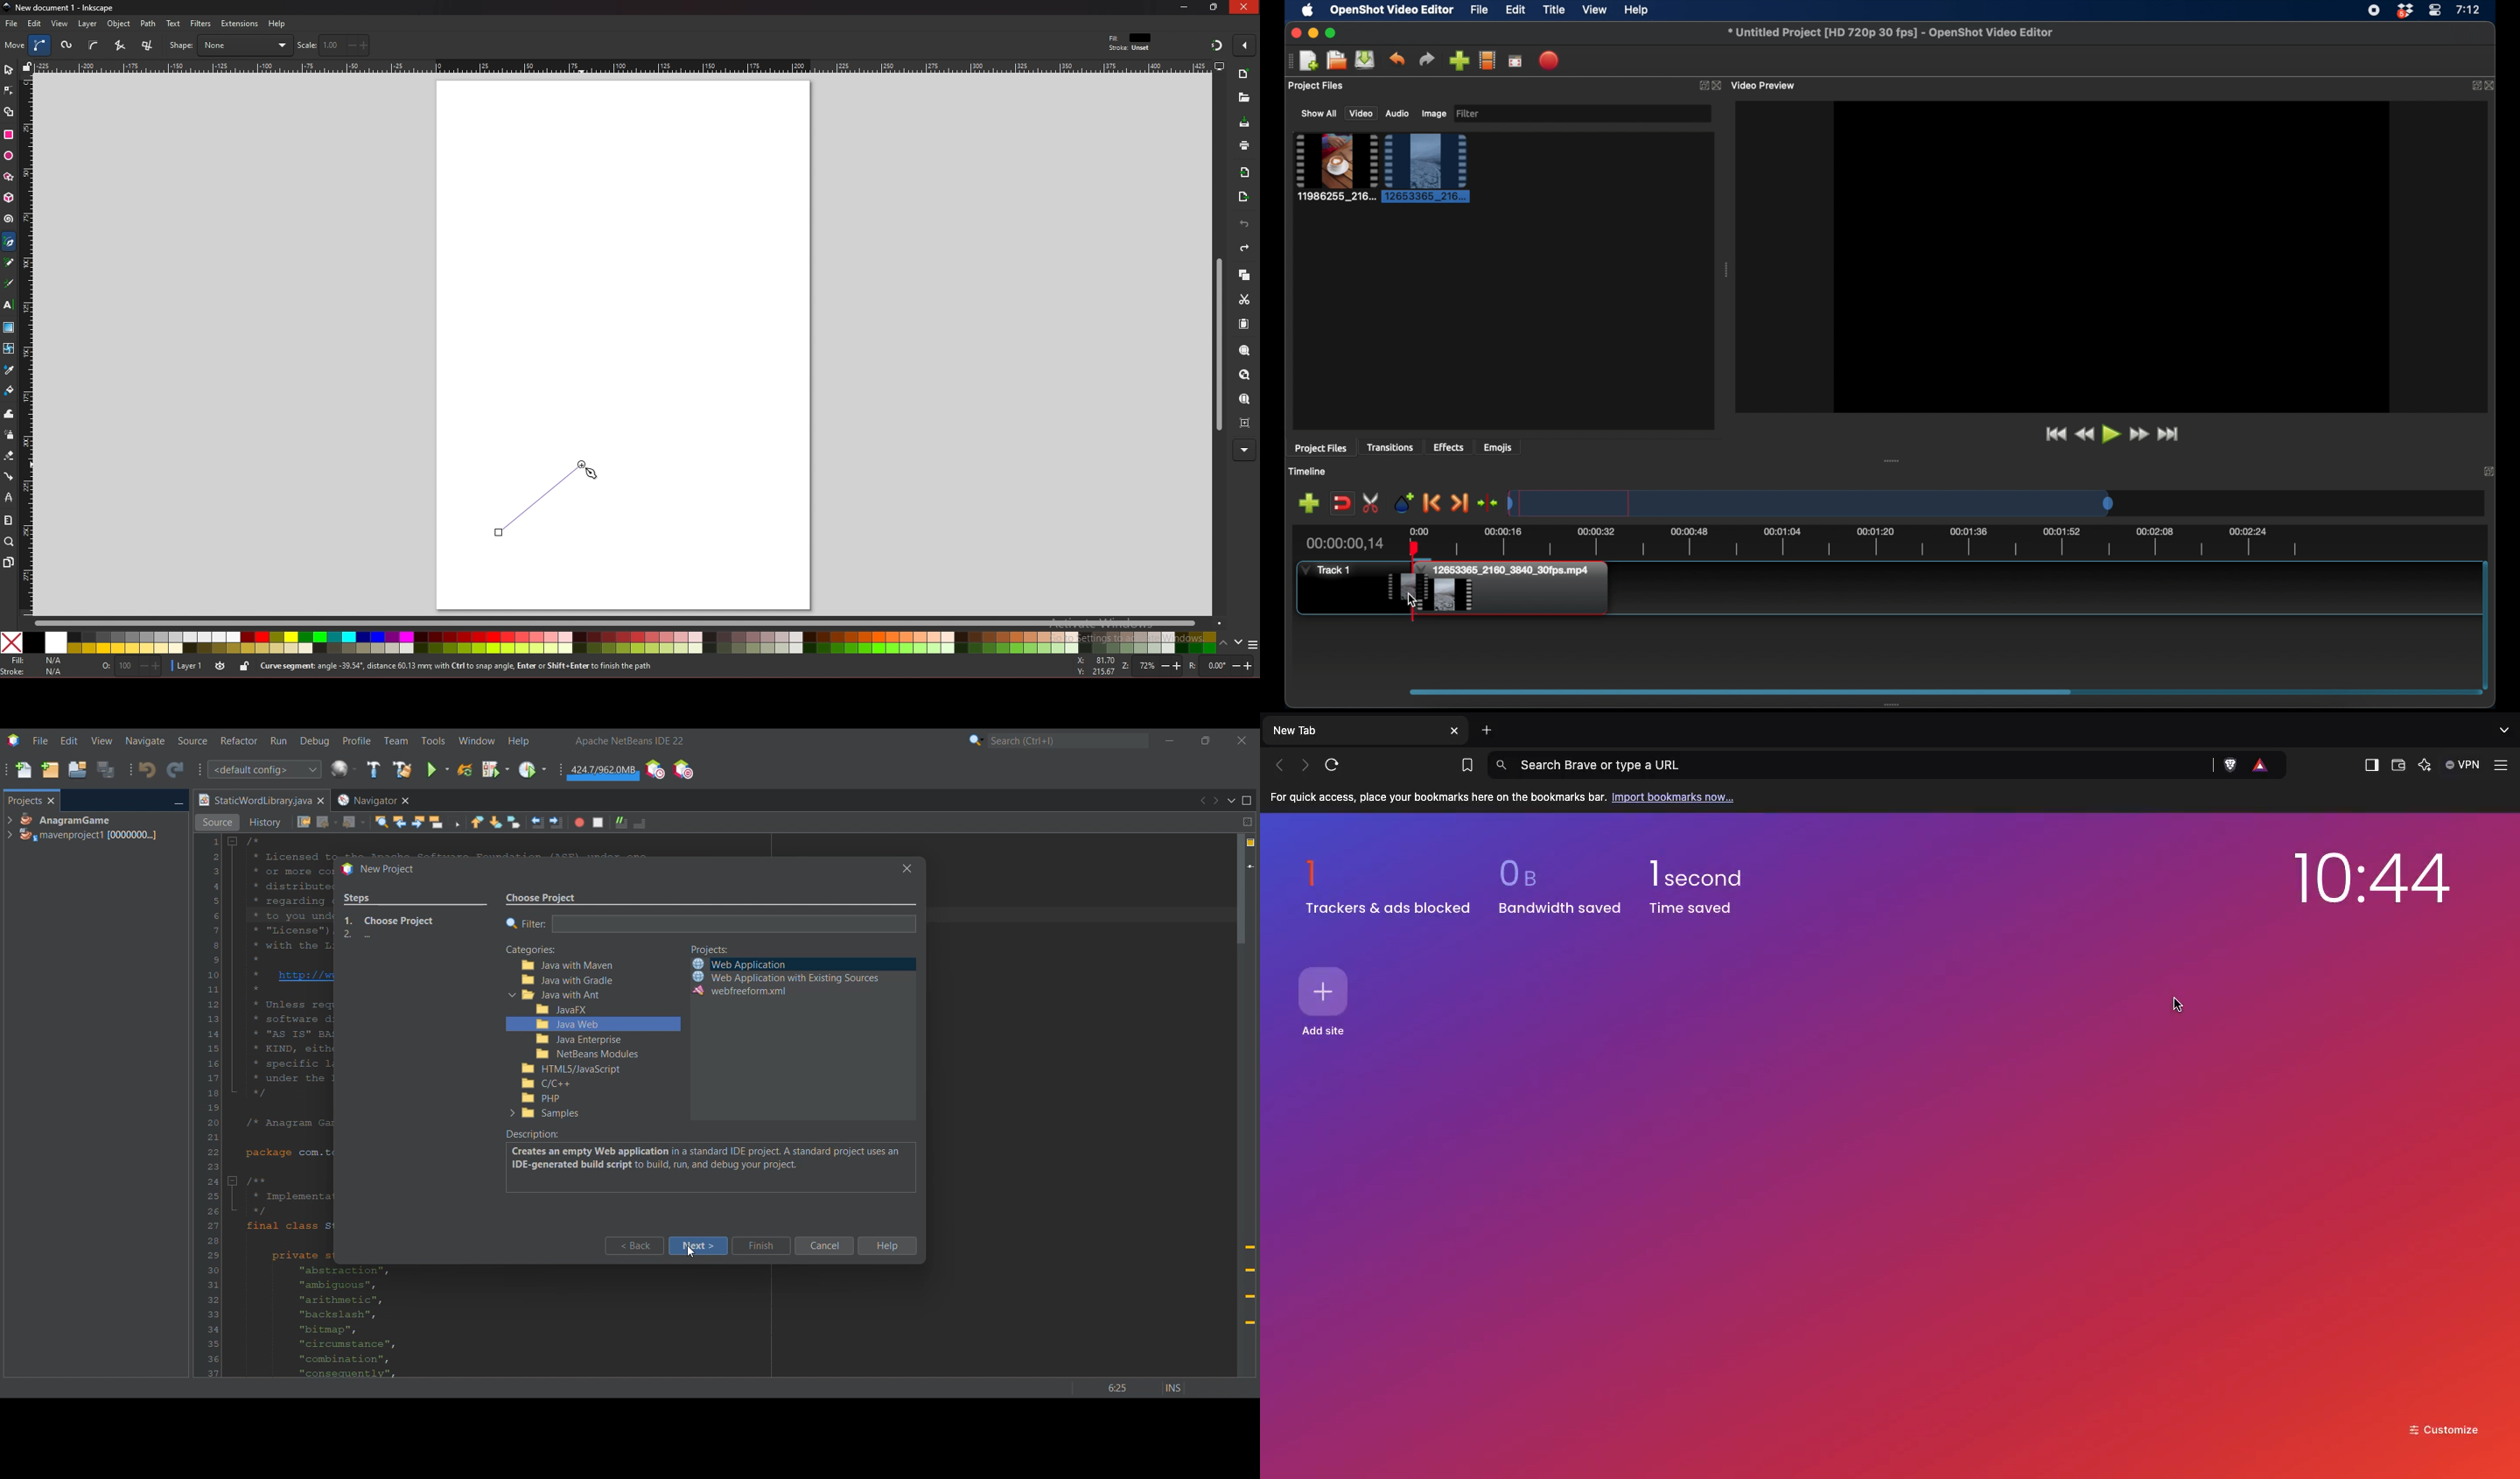 The image size is (2520, 1484). What do you see at coordinates (1390, 448) in the screenshot?
I see `transitions` at bounding box center [1390, 448].